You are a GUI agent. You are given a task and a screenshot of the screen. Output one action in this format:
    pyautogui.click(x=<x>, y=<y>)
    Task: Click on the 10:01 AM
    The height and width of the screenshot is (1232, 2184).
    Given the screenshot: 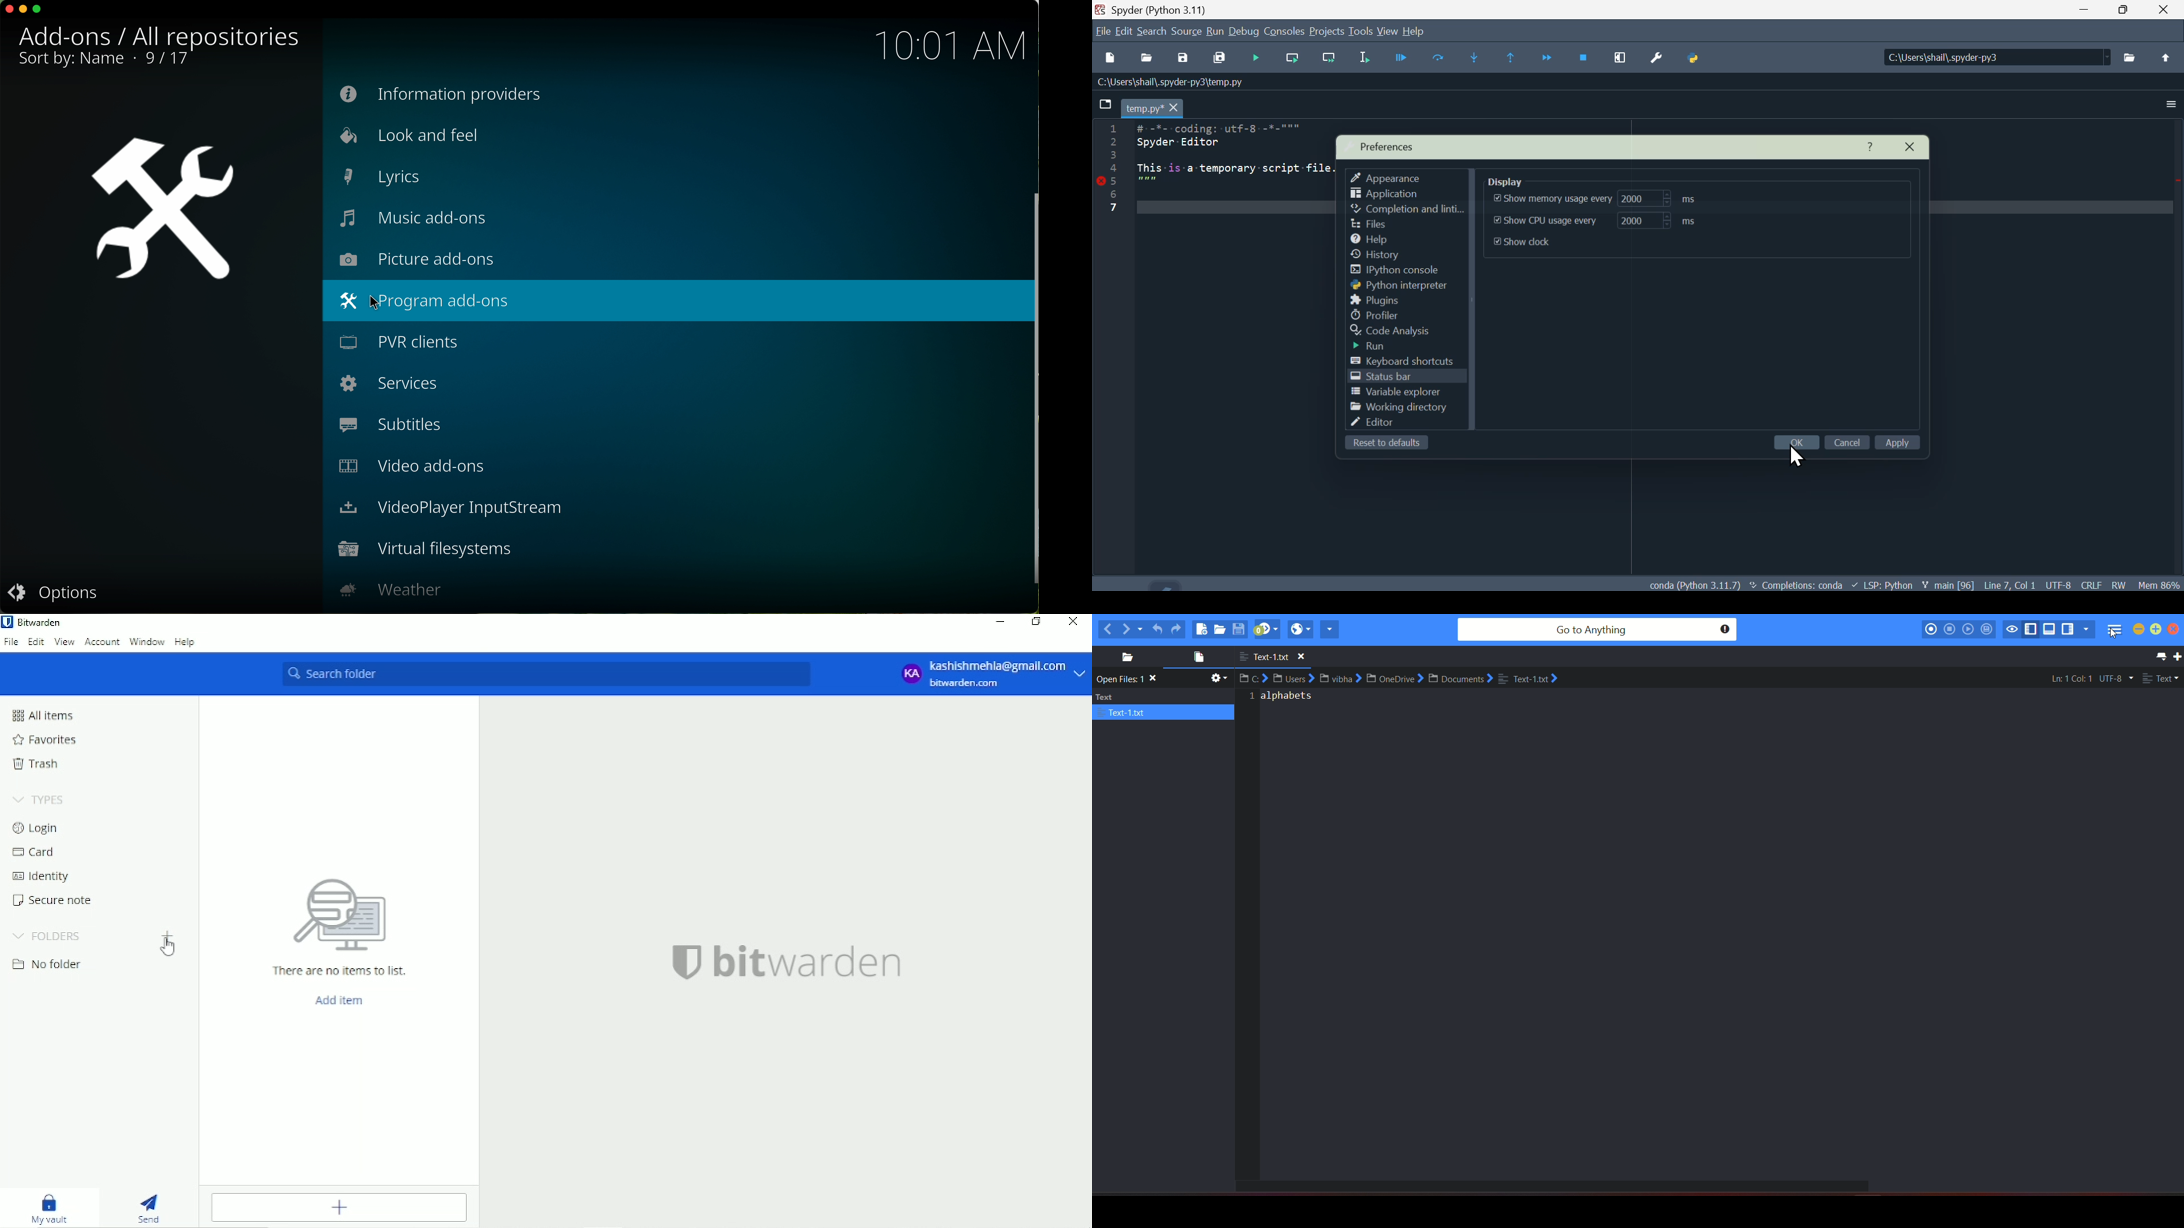 What is the action you would take?
    pyautogui.click(x=951, y=45)
    